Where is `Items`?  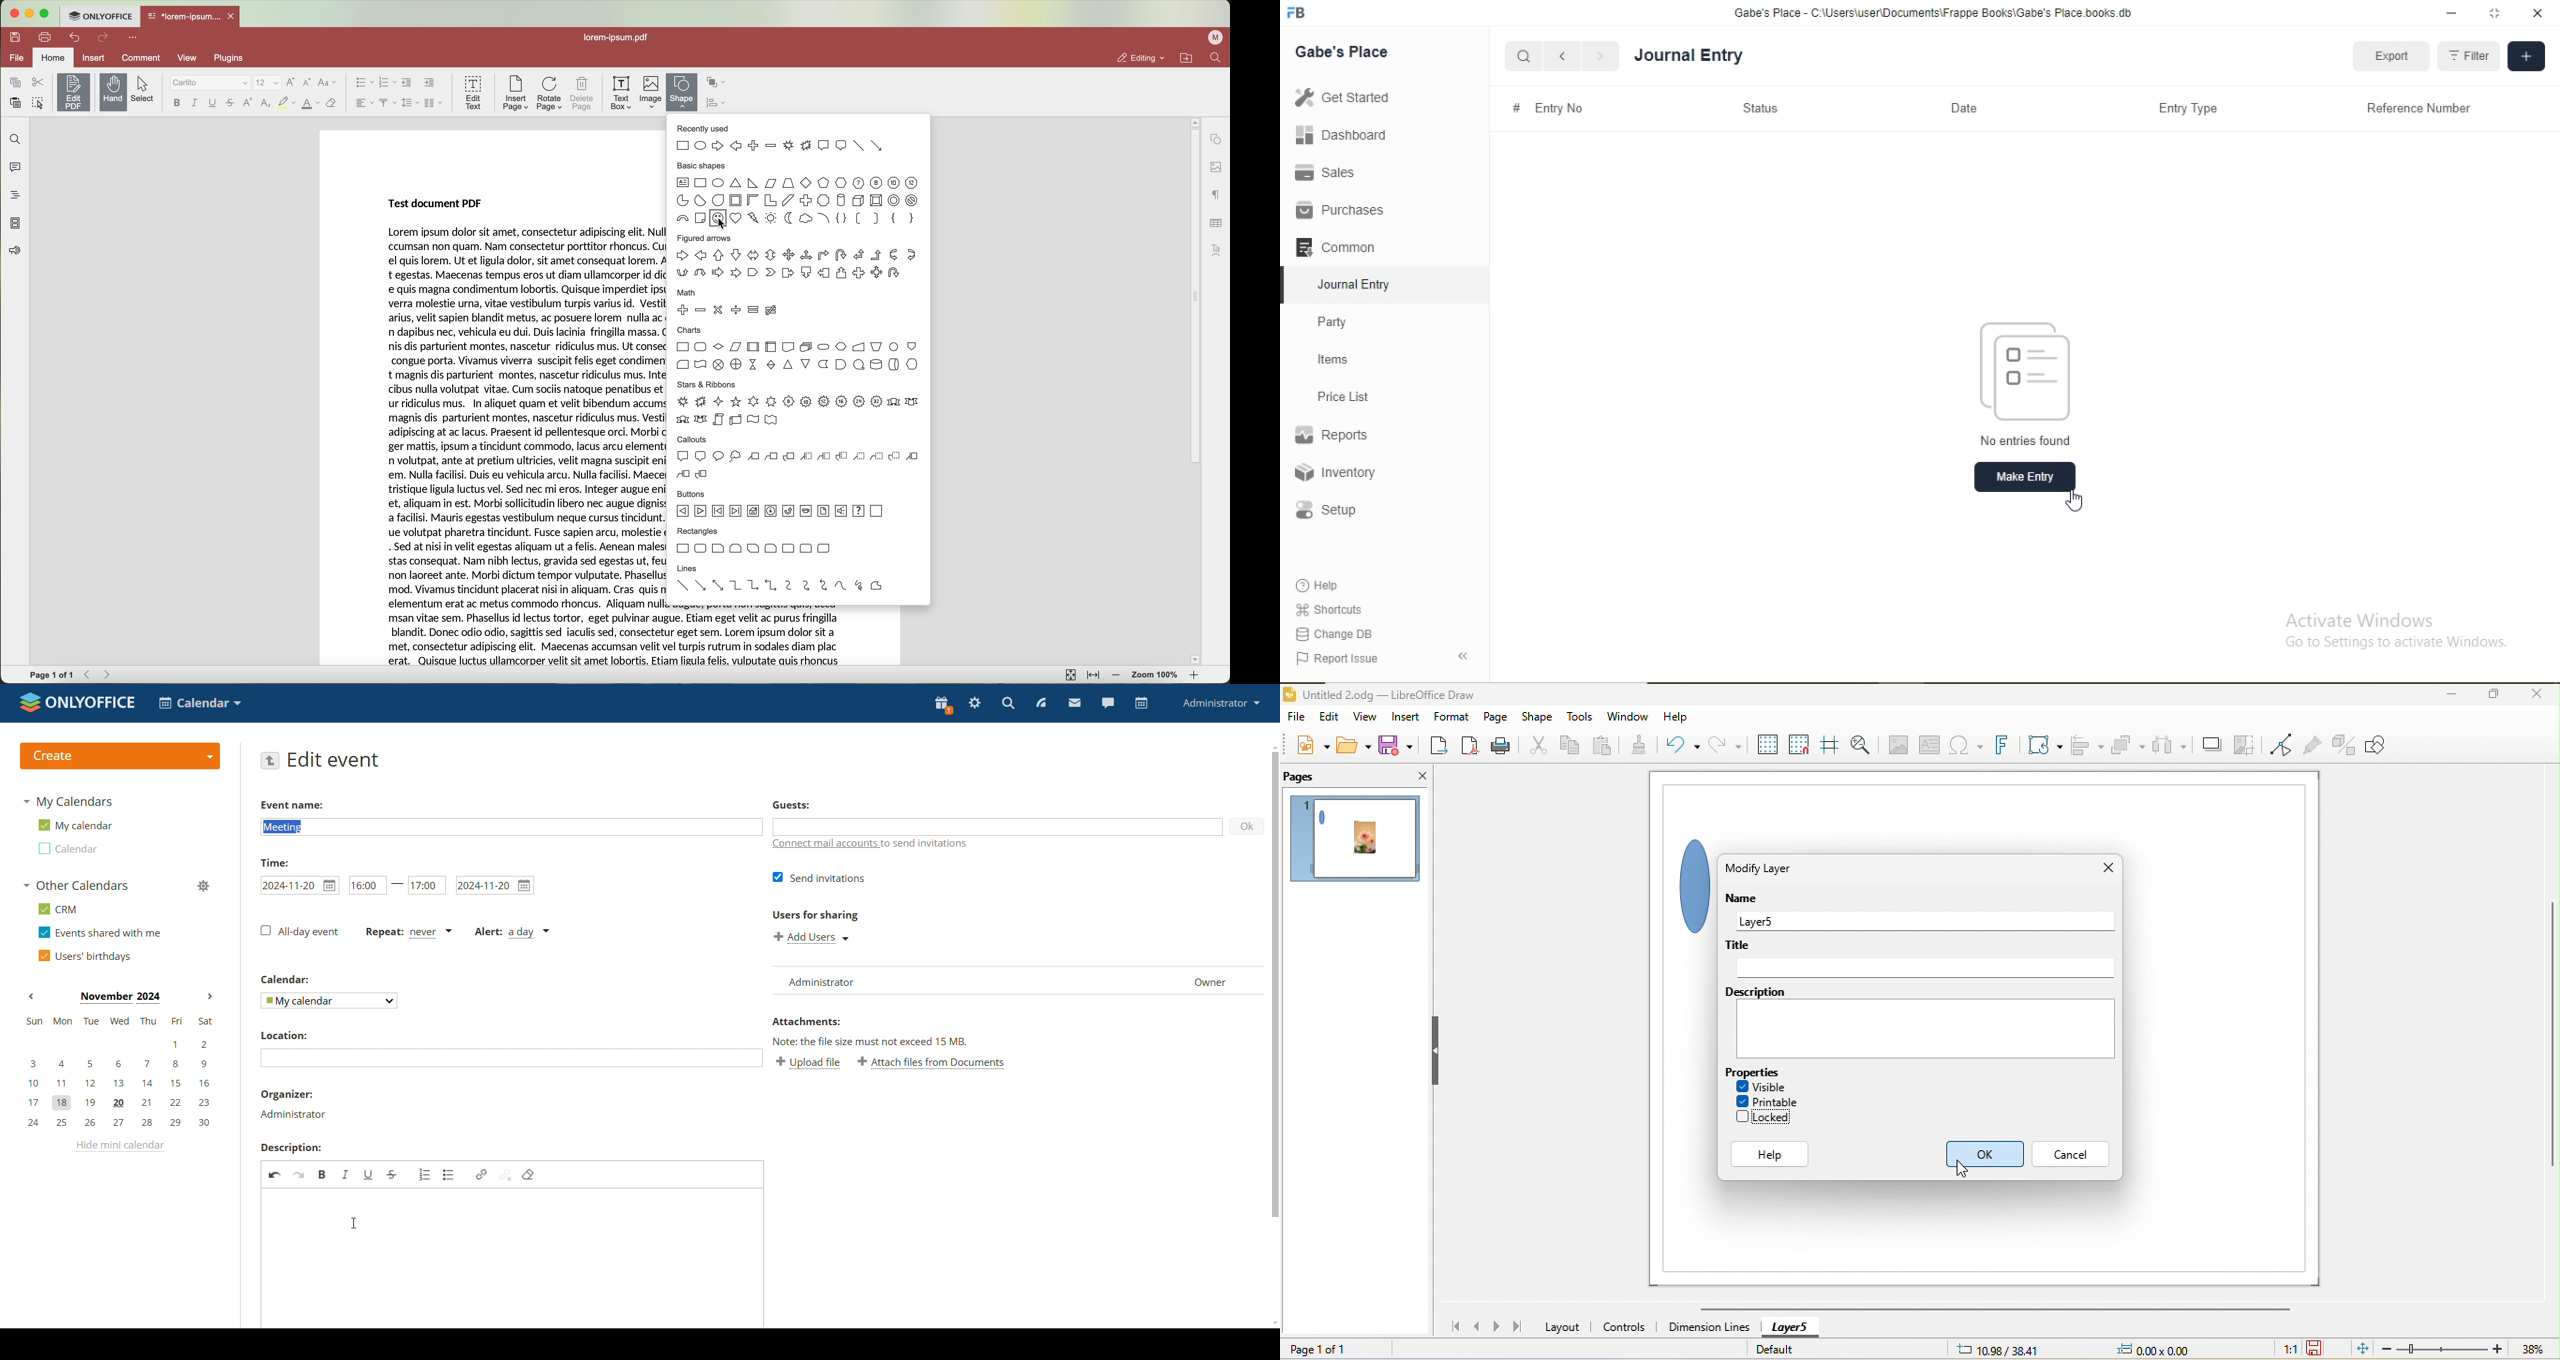 Items is located at coordinates (1333, 359).